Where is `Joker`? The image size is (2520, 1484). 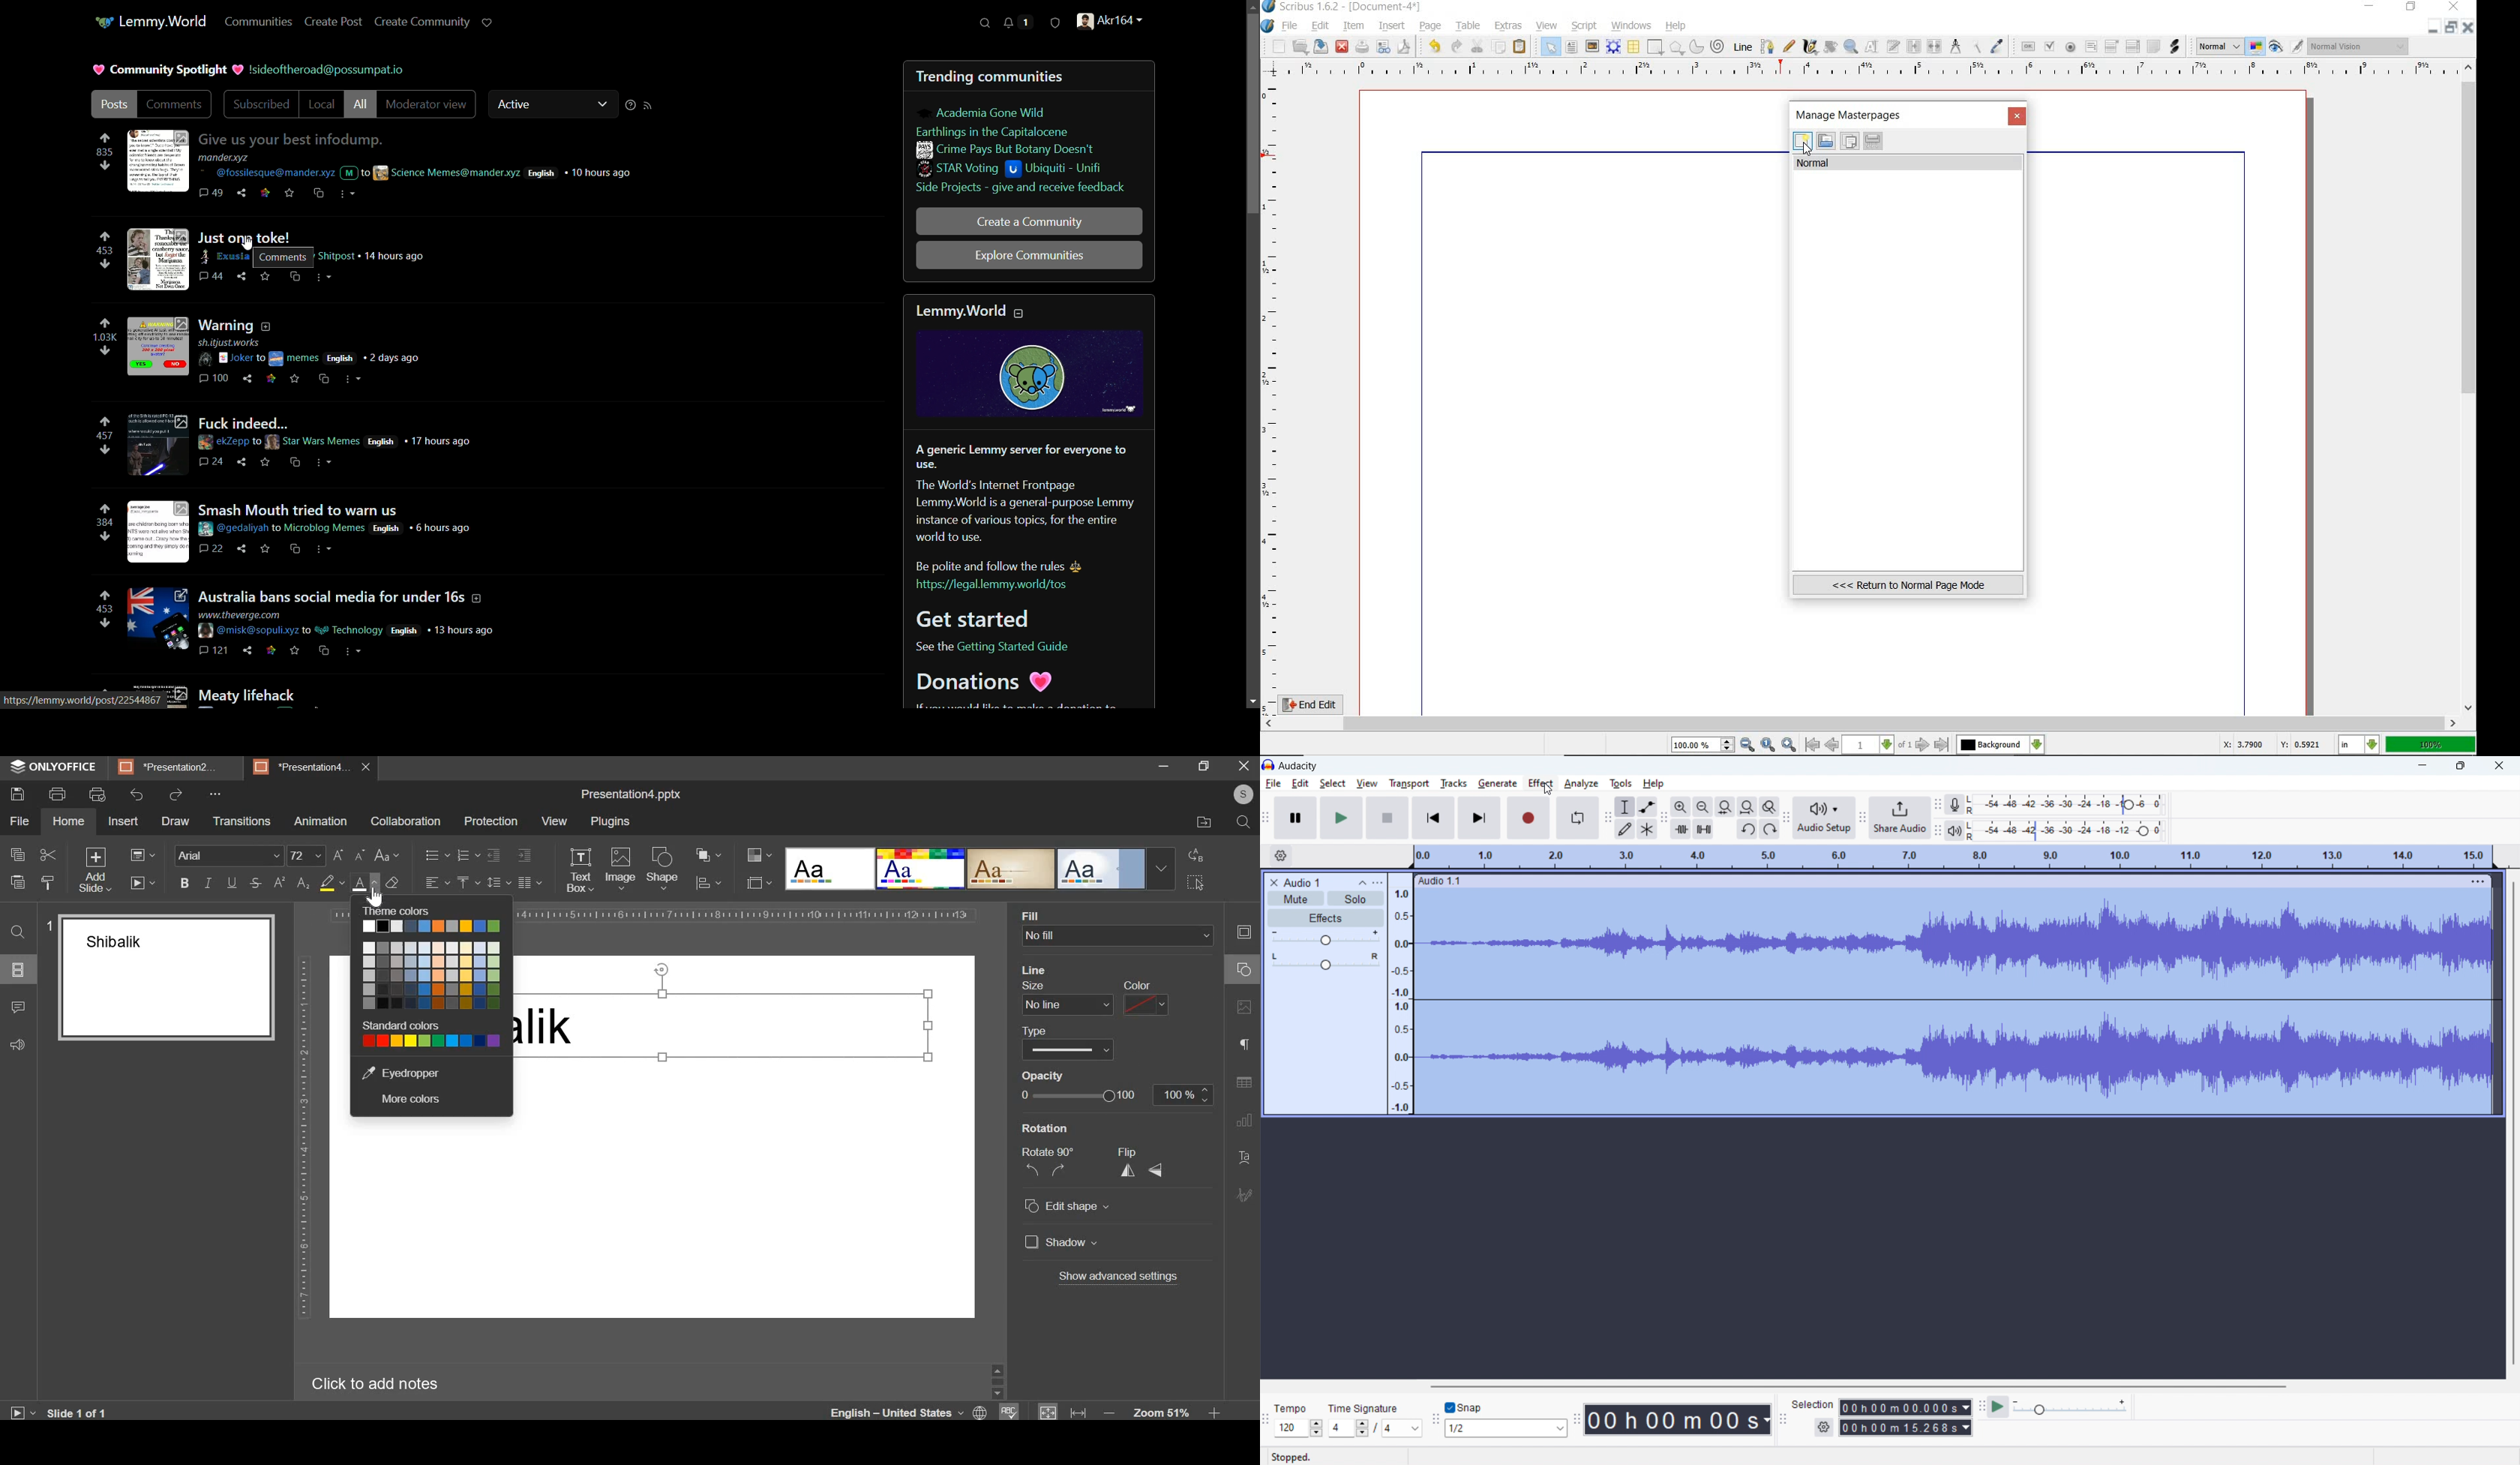
Joker is located at coordinates (224, 359).